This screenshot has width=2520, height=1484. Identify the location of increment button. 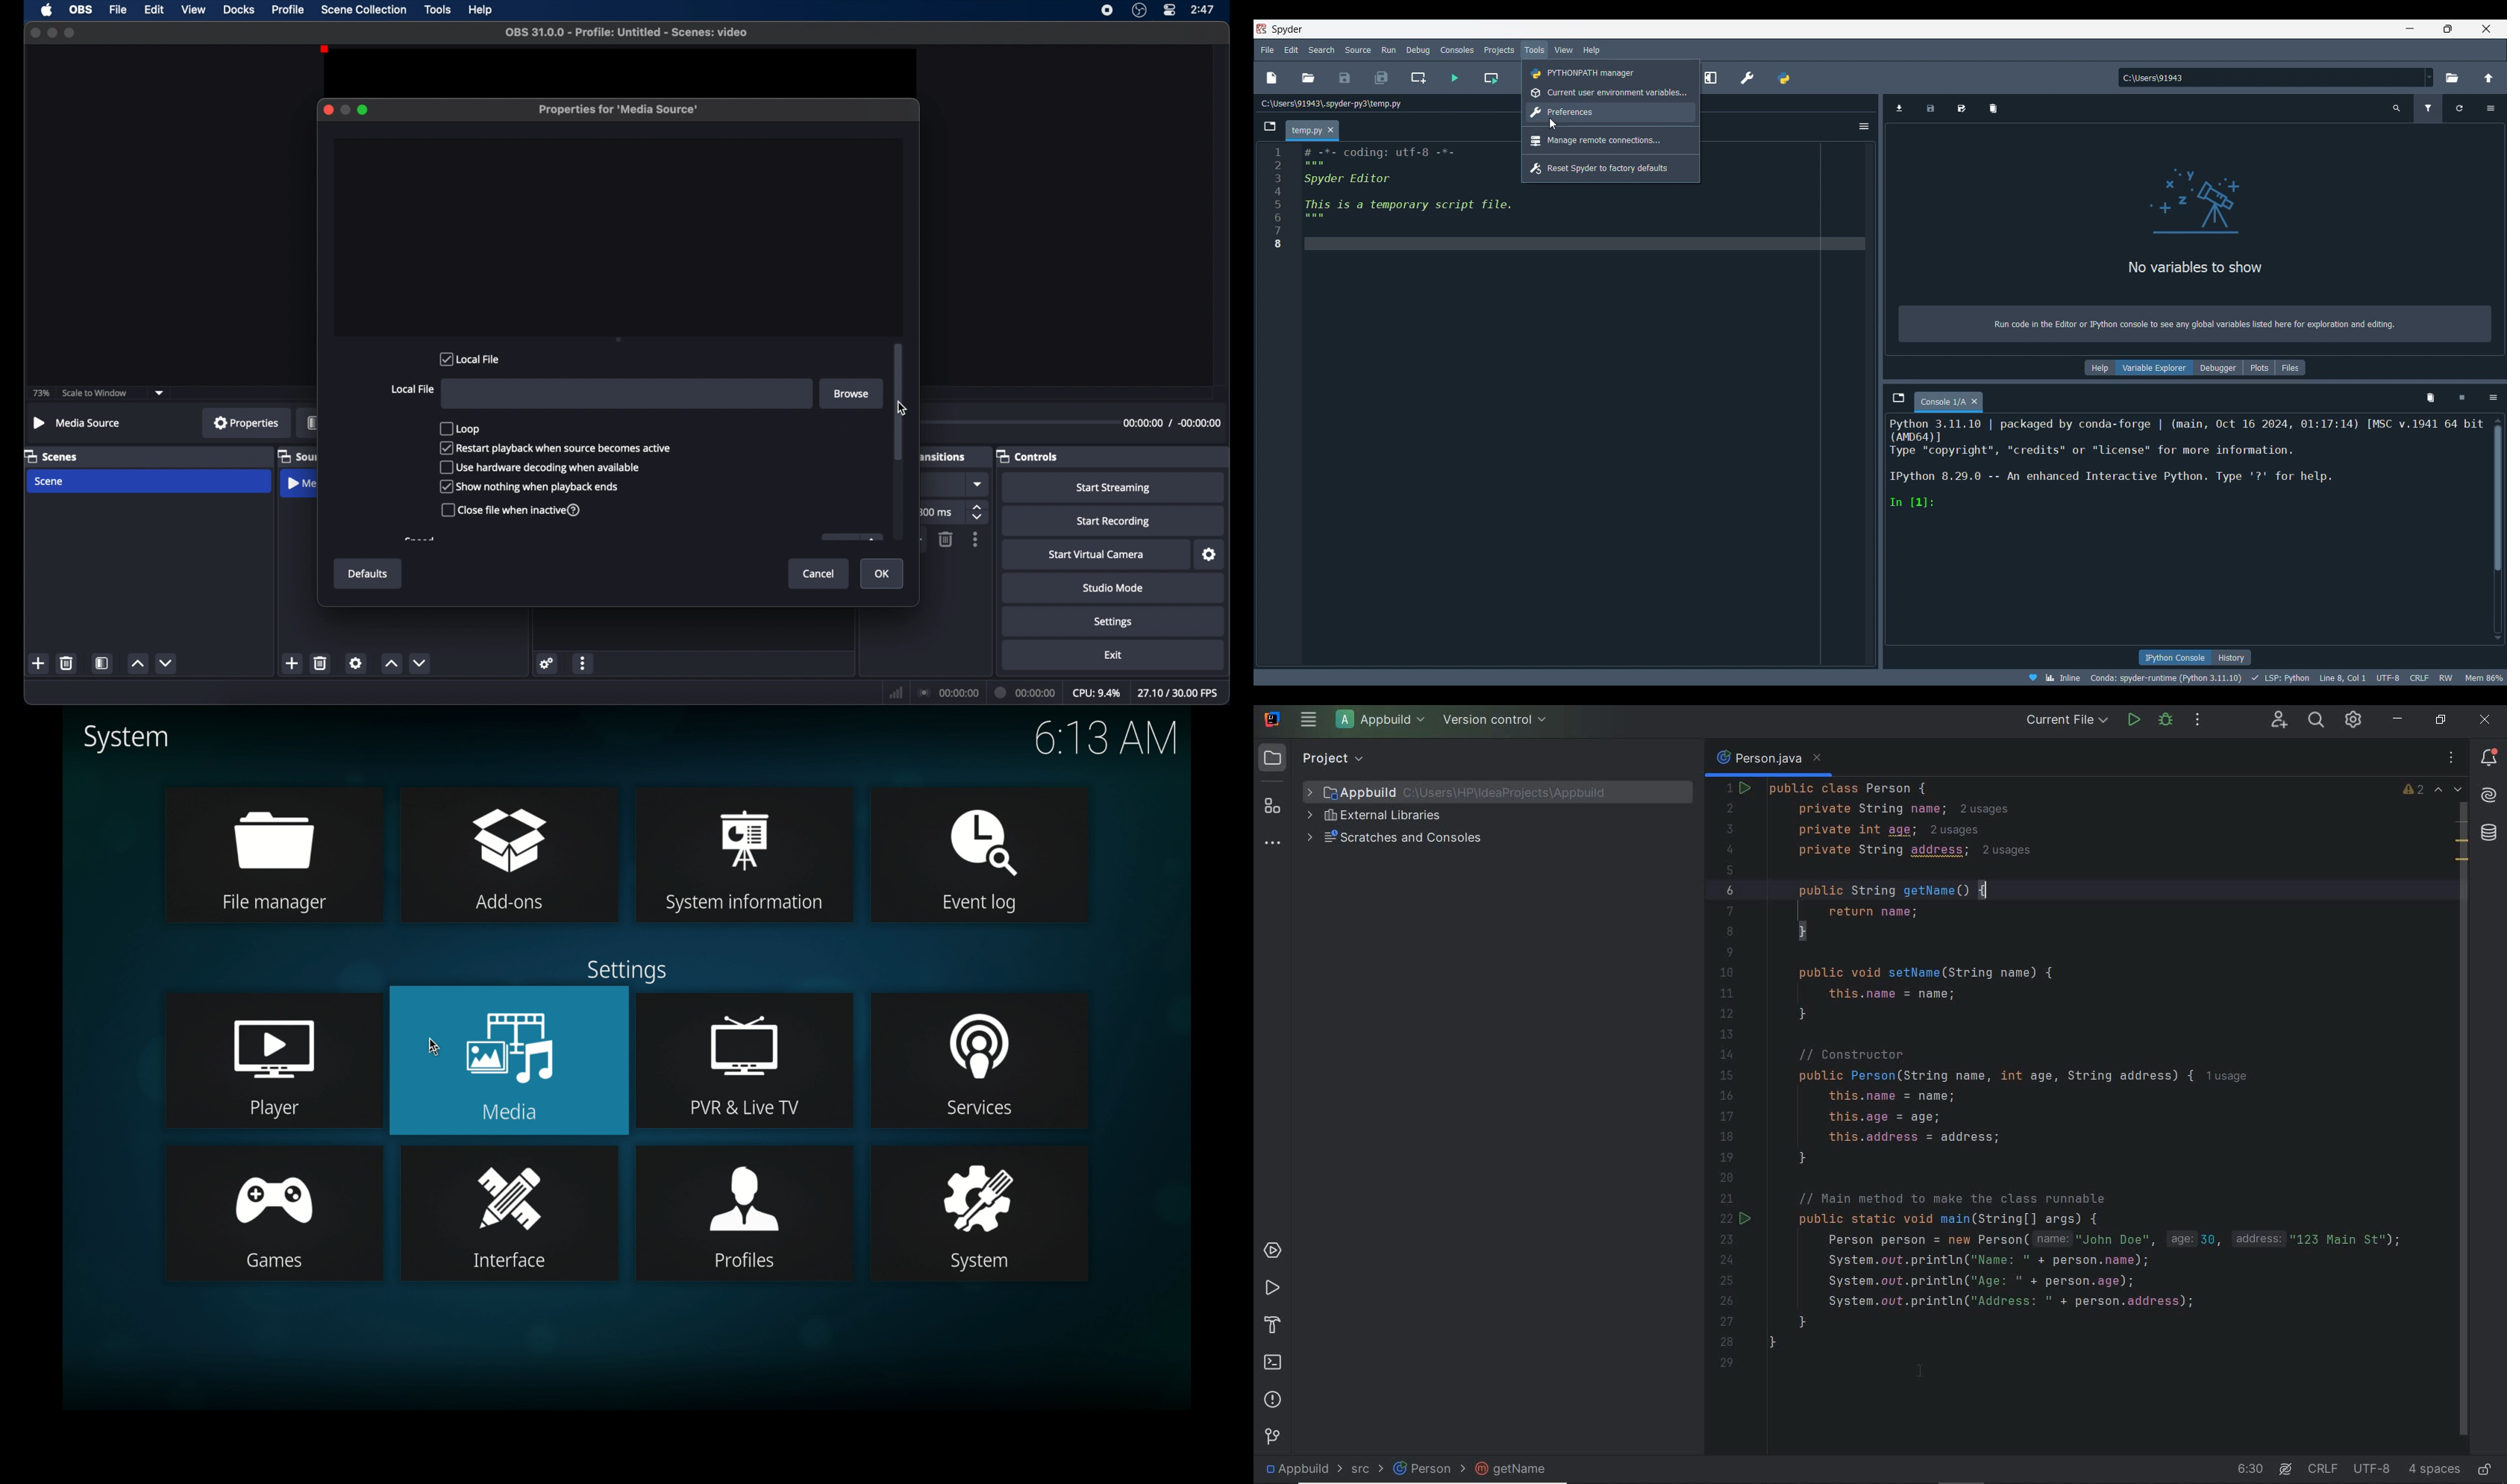
(137, 663).